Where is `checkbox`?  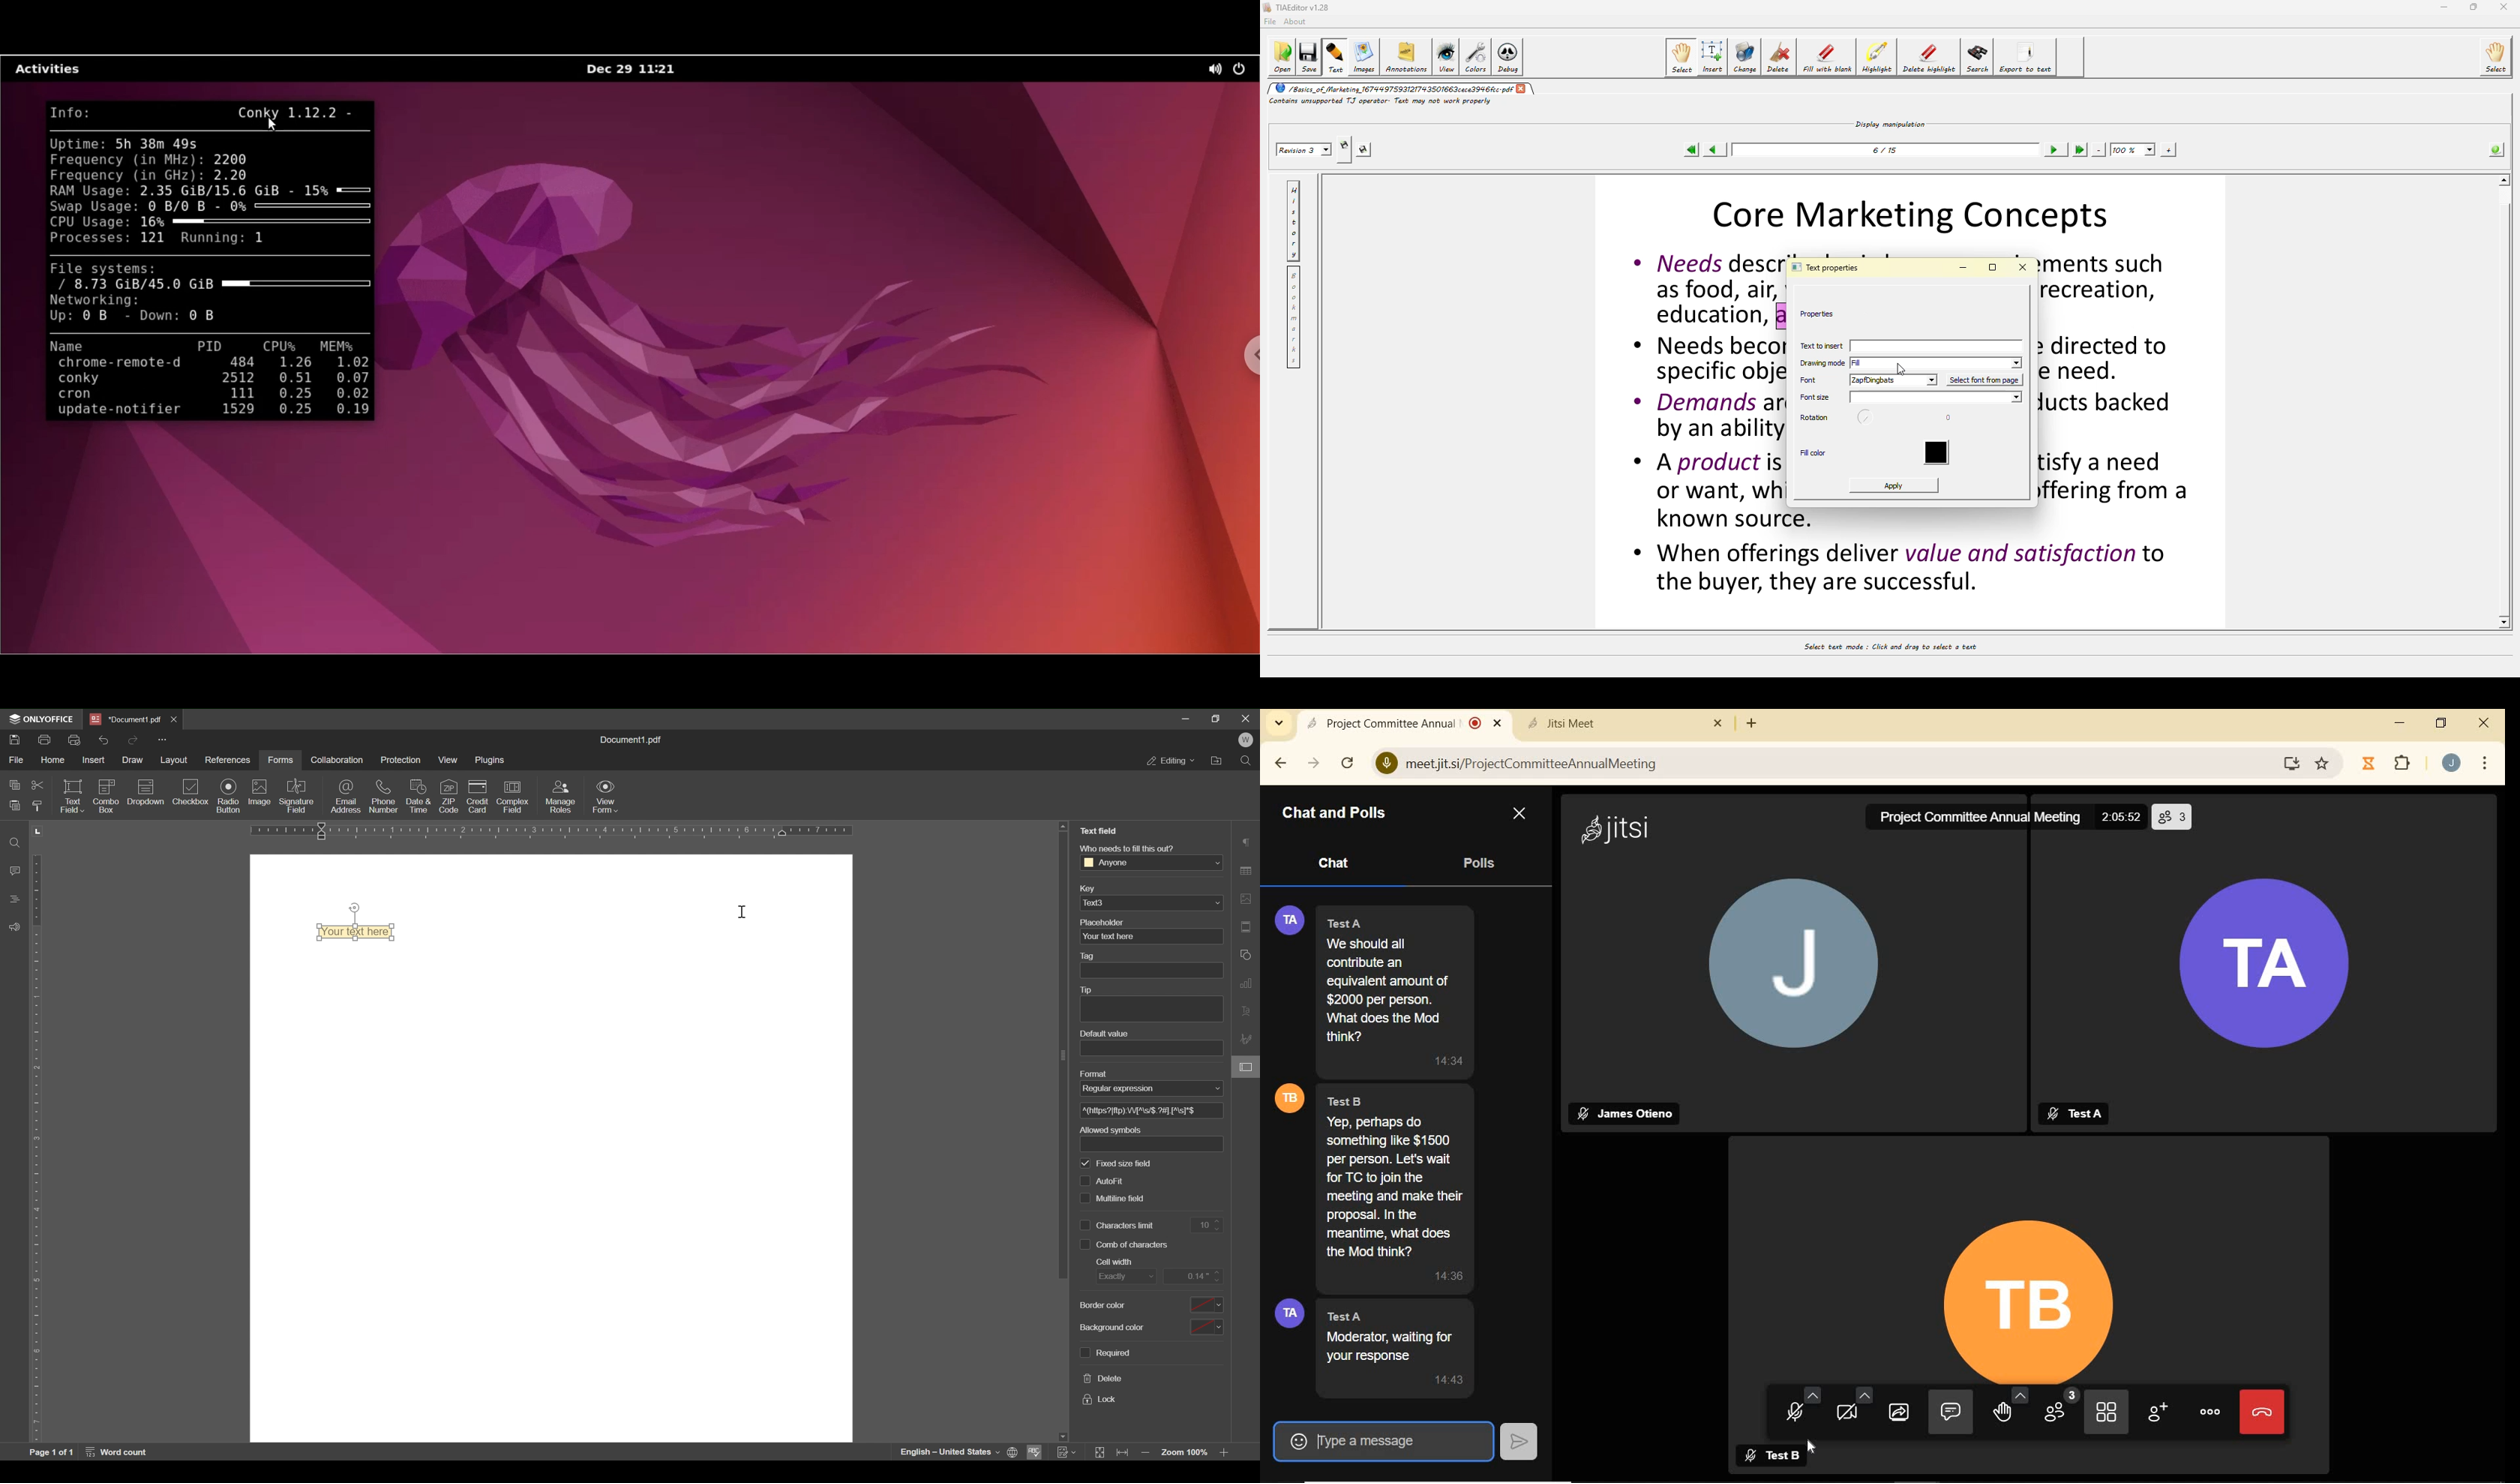
checkbox is located at coordinates (1083, 1352).